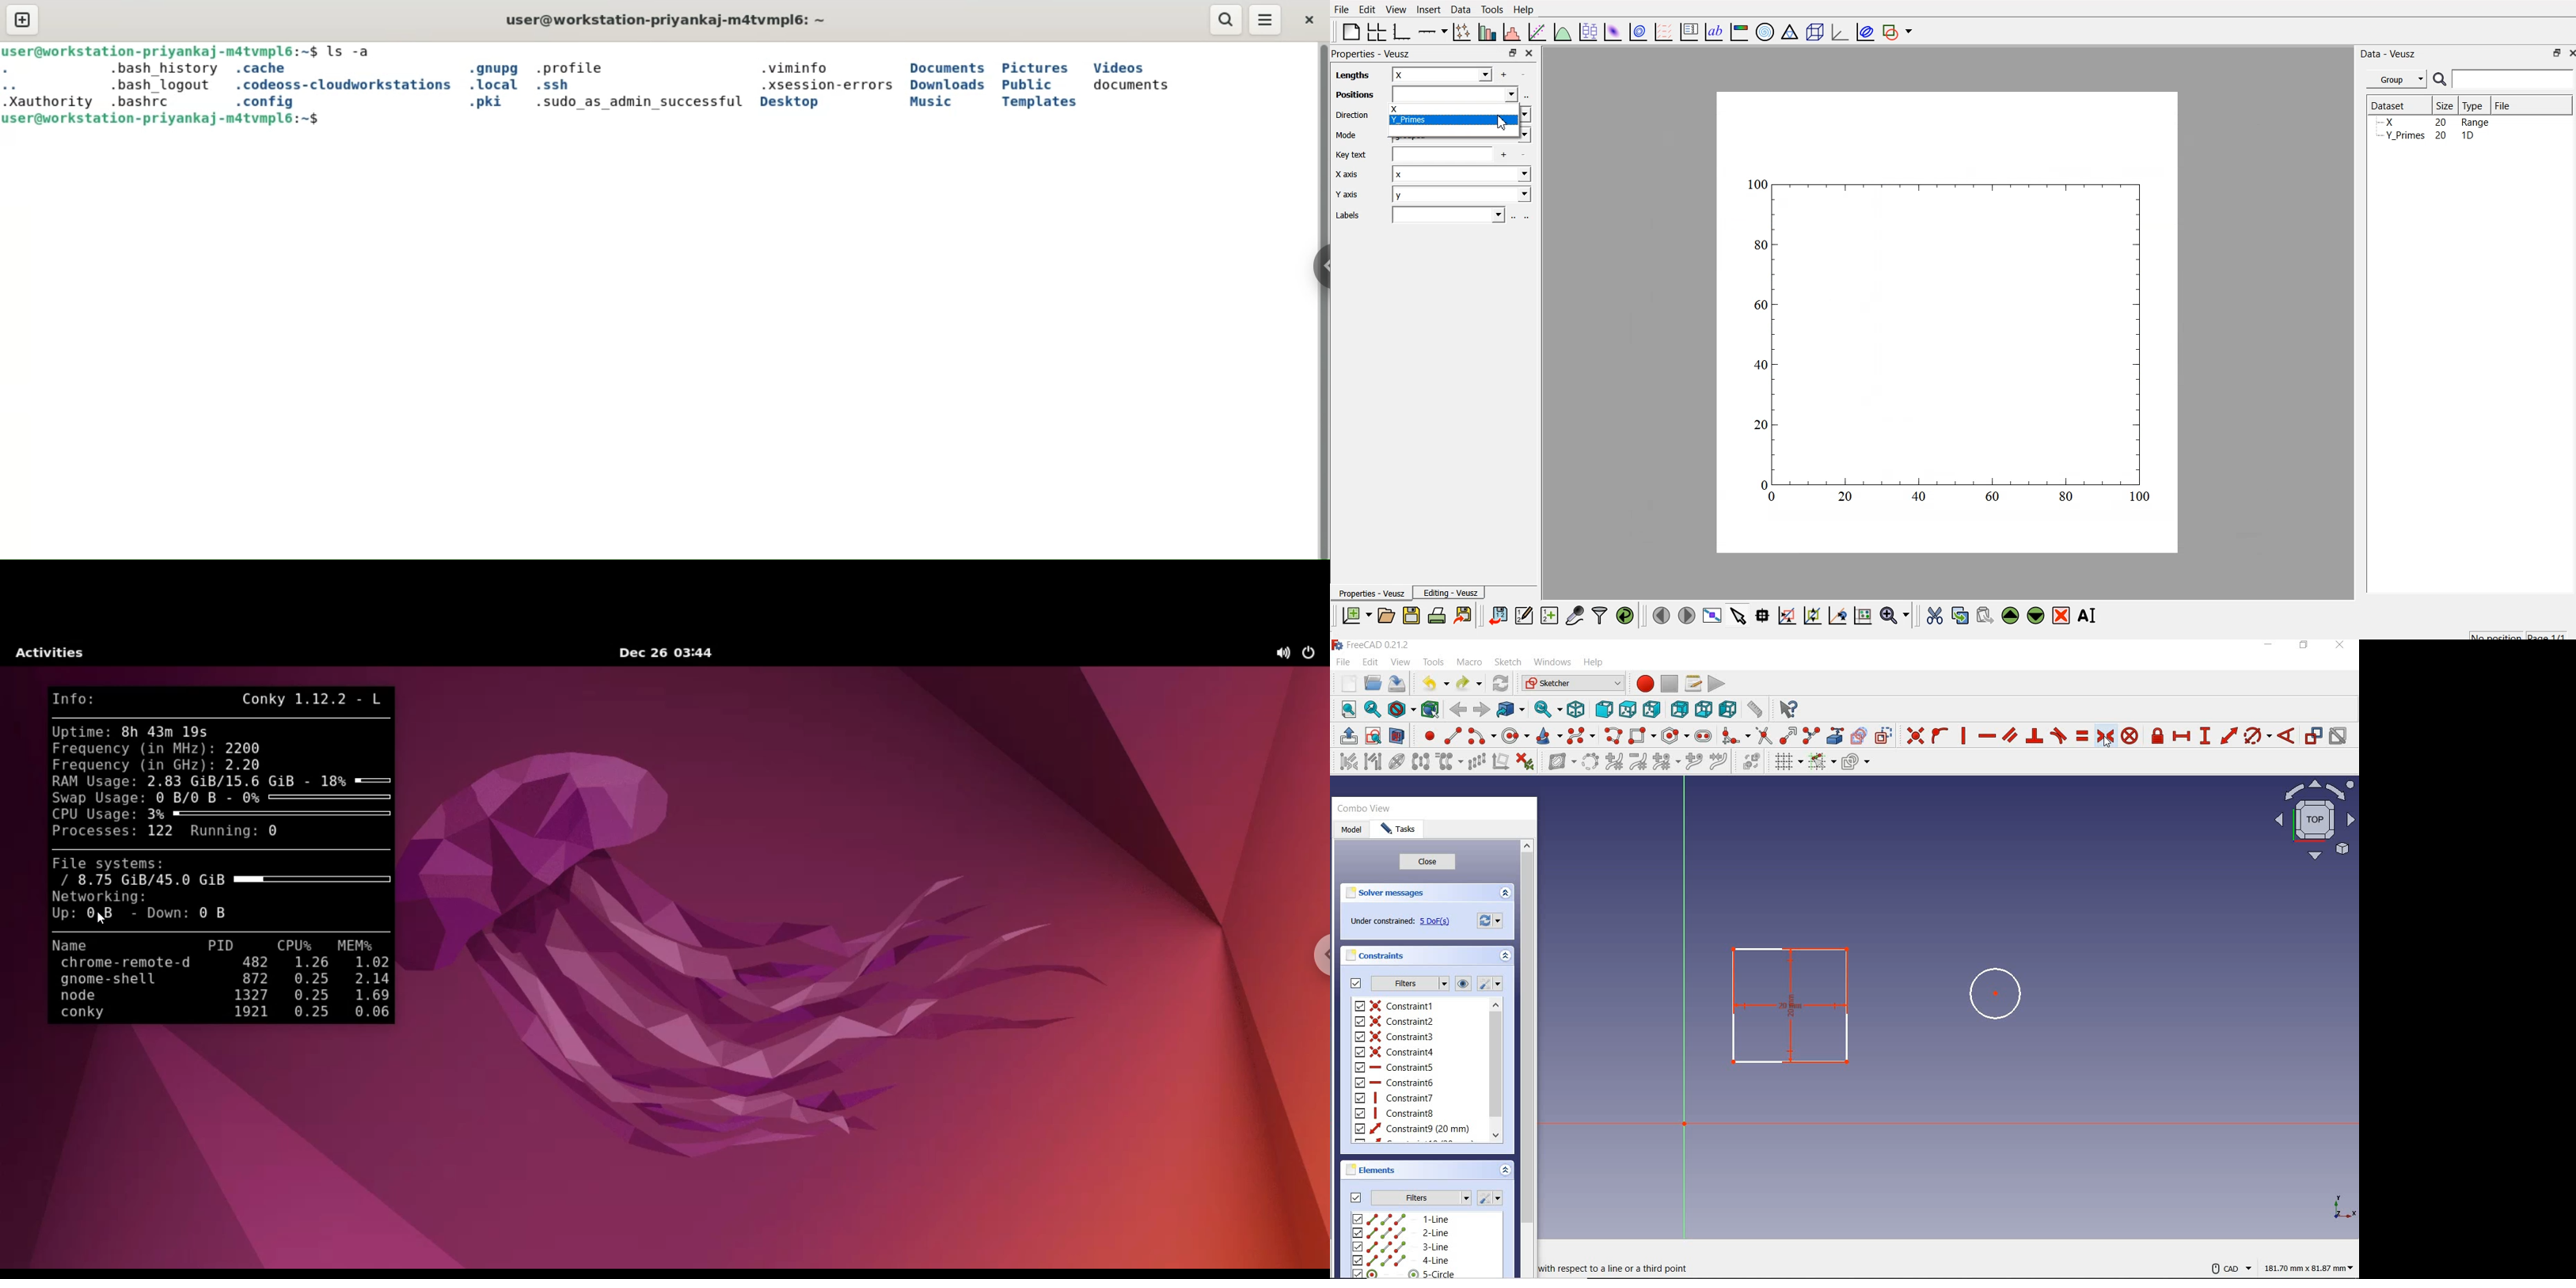  What do you see at coordinates (1491, 8) in the screenshot?
I see `Tools` at bounding box center [1491, 8].